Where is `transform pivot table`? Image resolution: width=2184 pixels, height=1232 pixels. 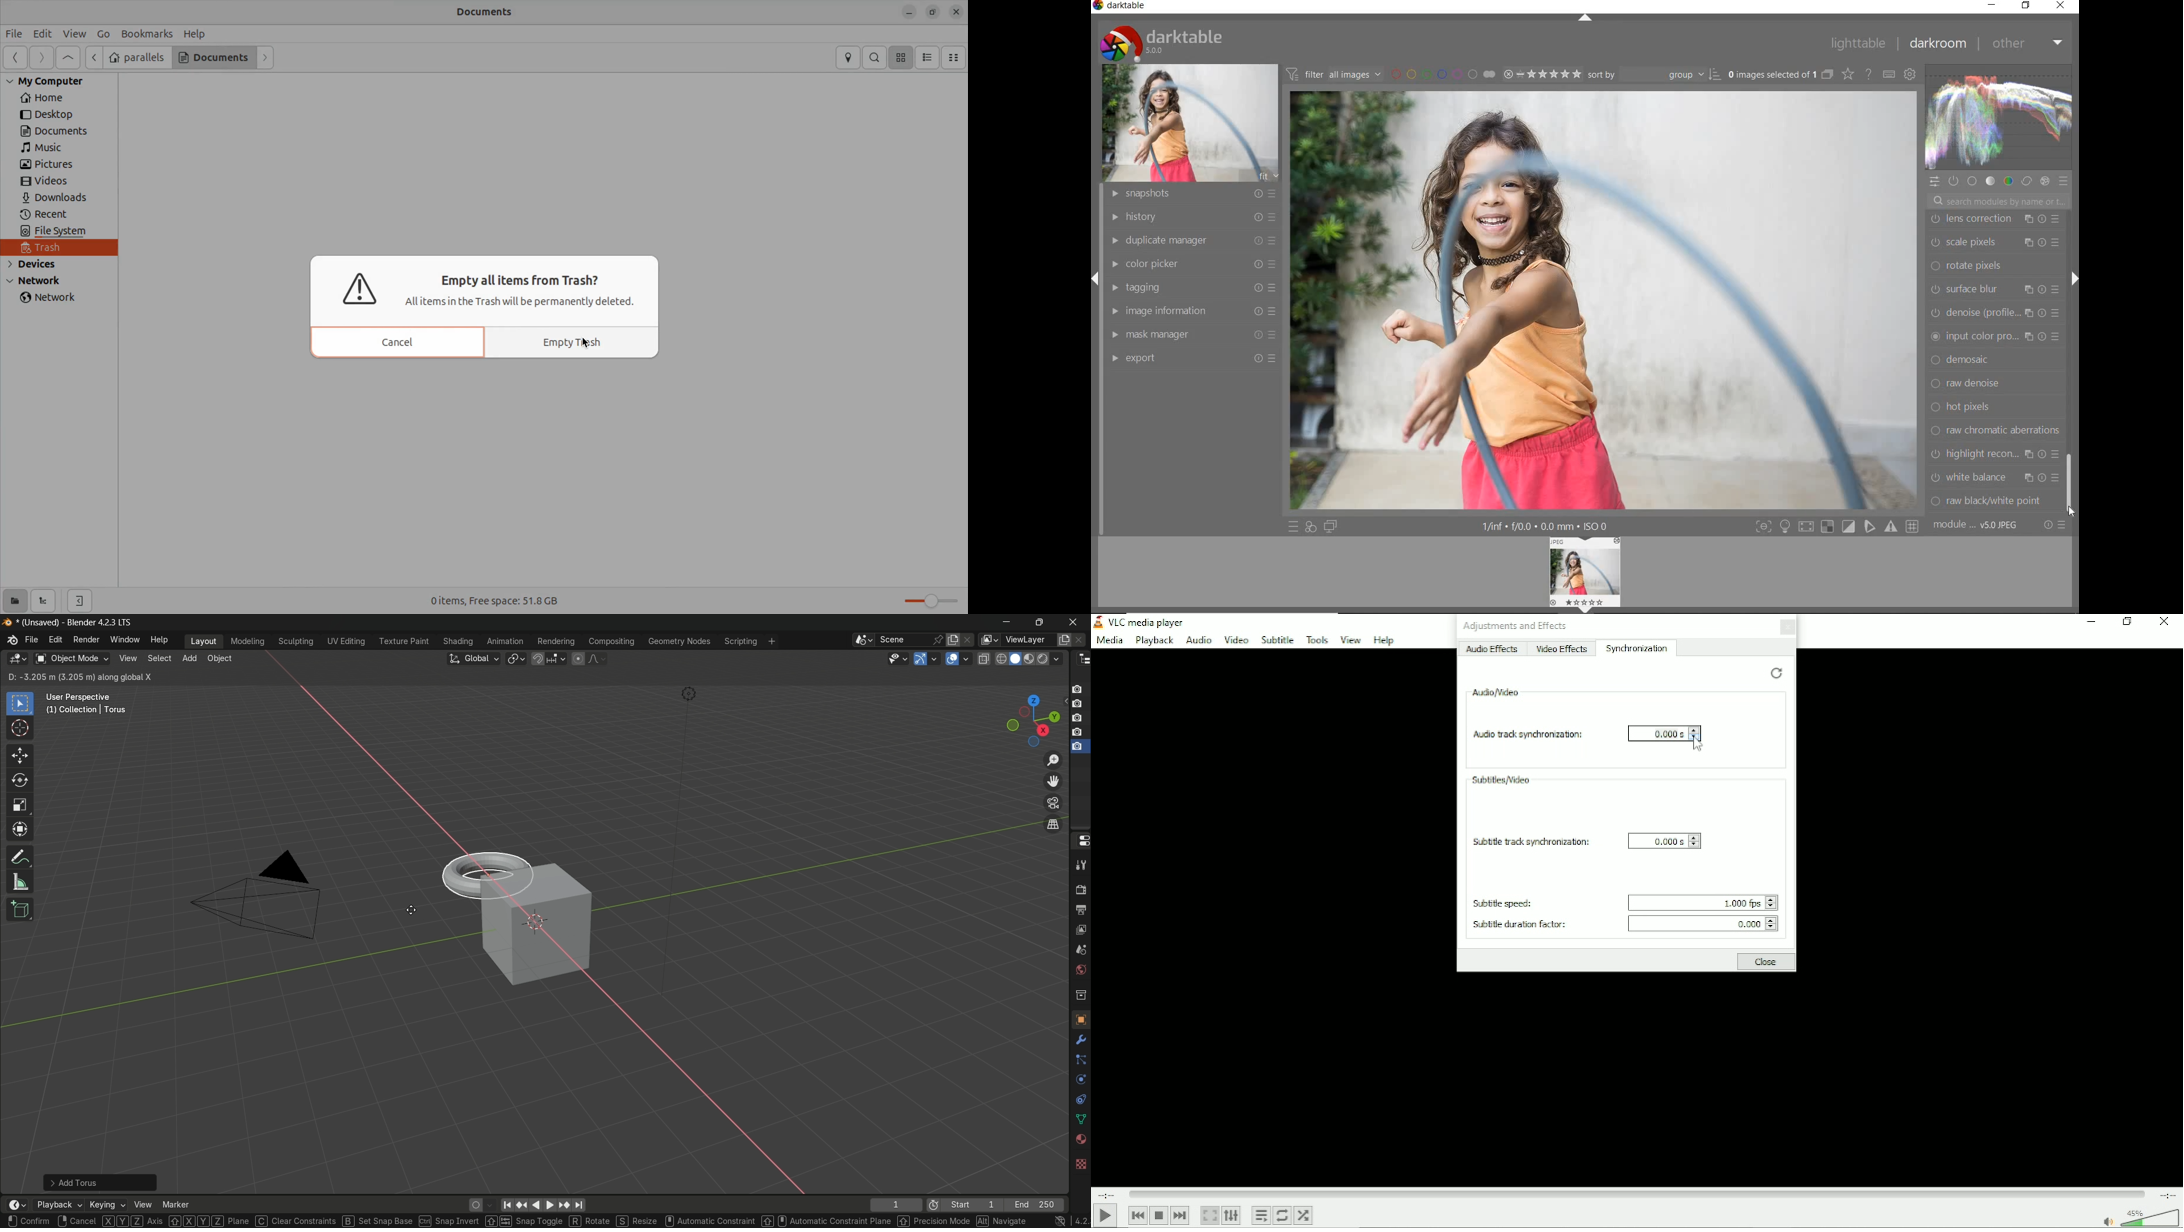 transform pivot table is located at coordinates (516, 658).